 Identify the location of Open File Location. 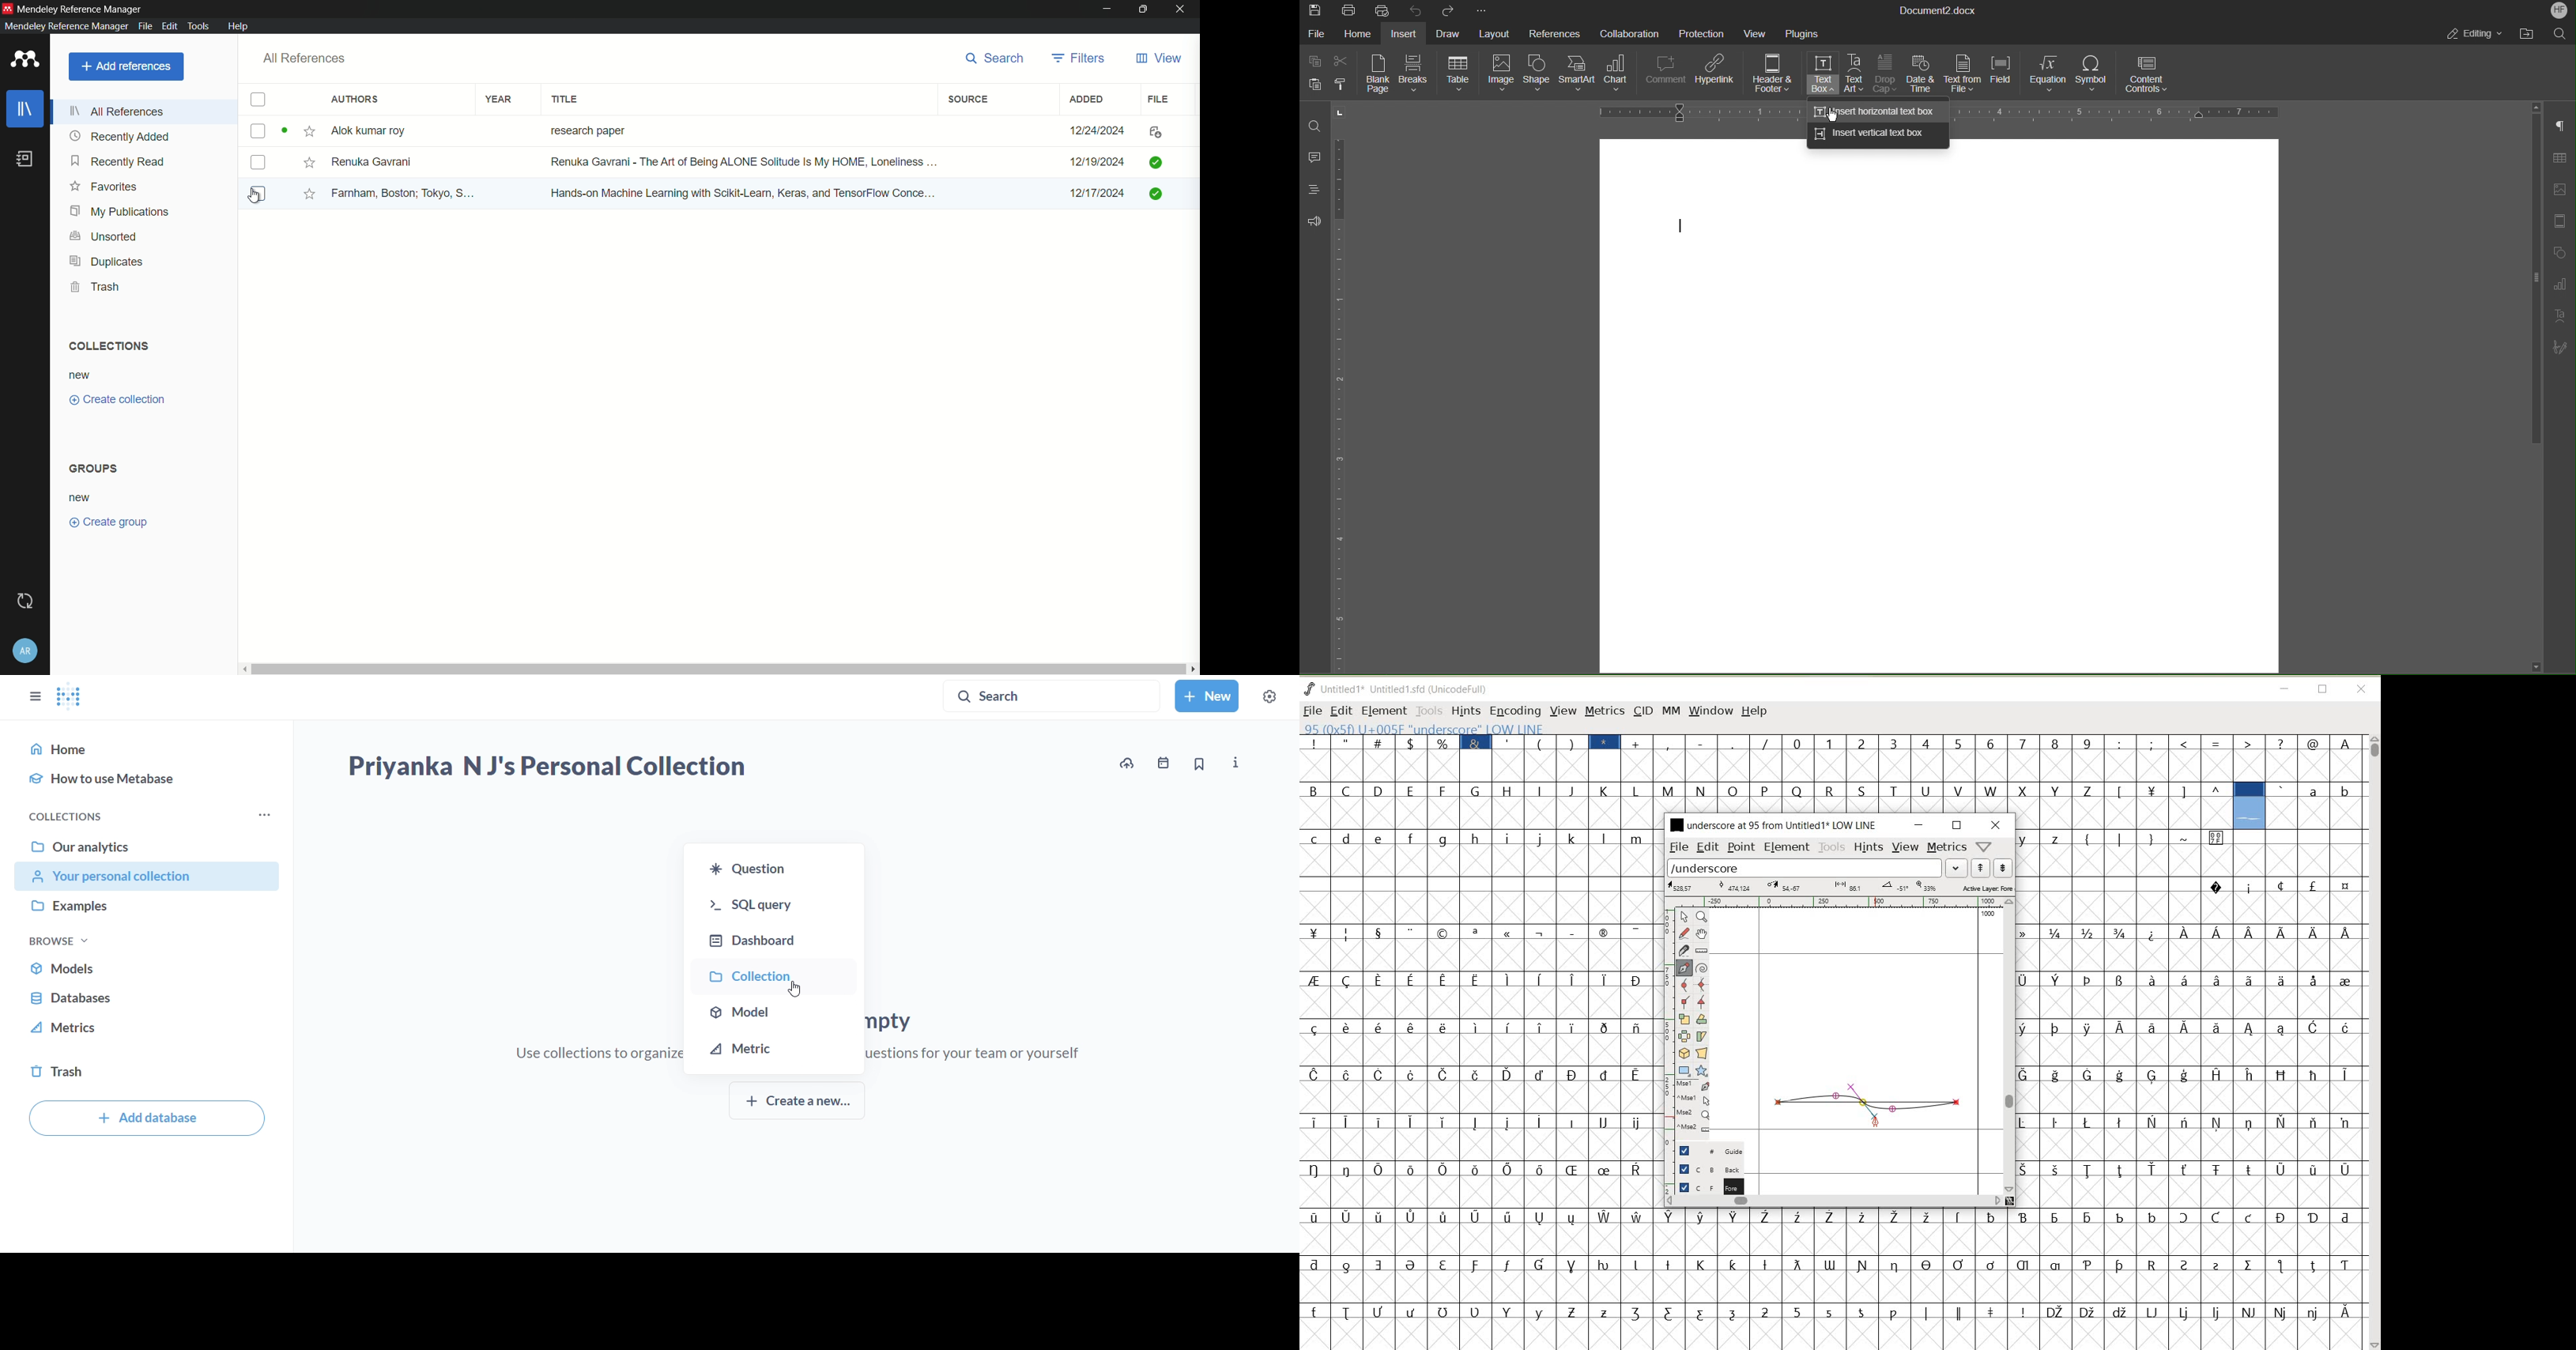
(2529, 33).